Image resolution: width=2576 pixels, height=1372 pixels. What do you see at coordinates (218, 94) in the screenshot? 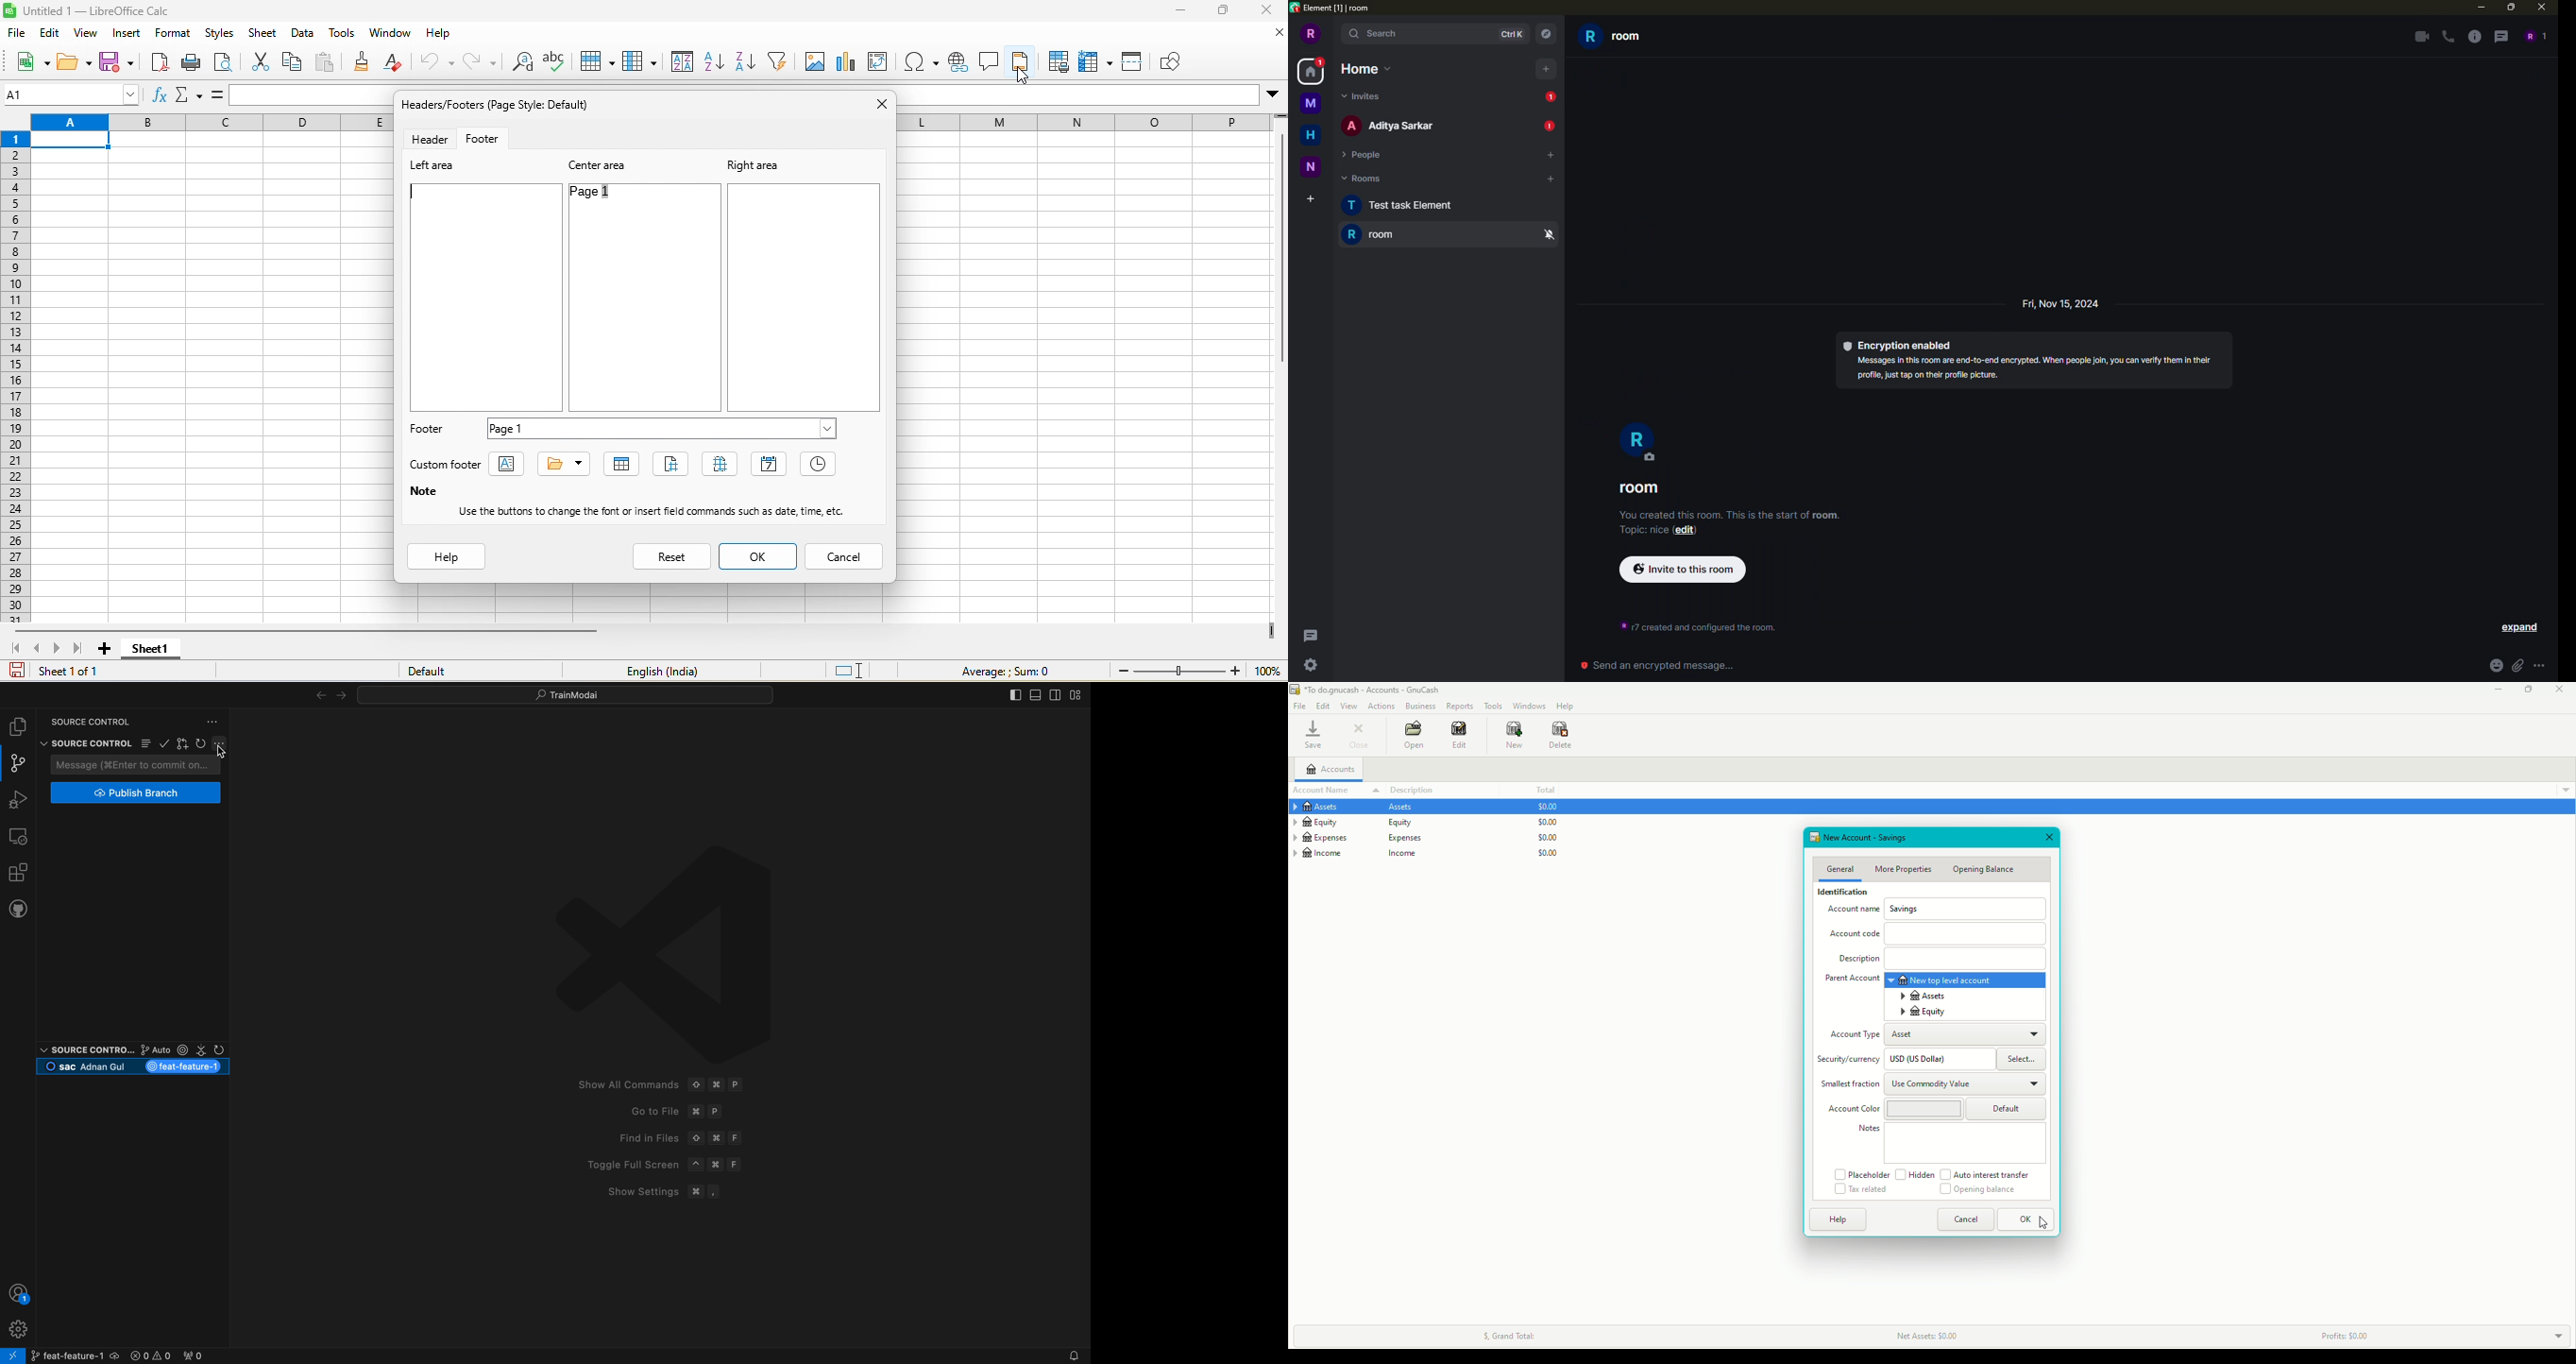
I see `formula` at bounding box center [218, 94].